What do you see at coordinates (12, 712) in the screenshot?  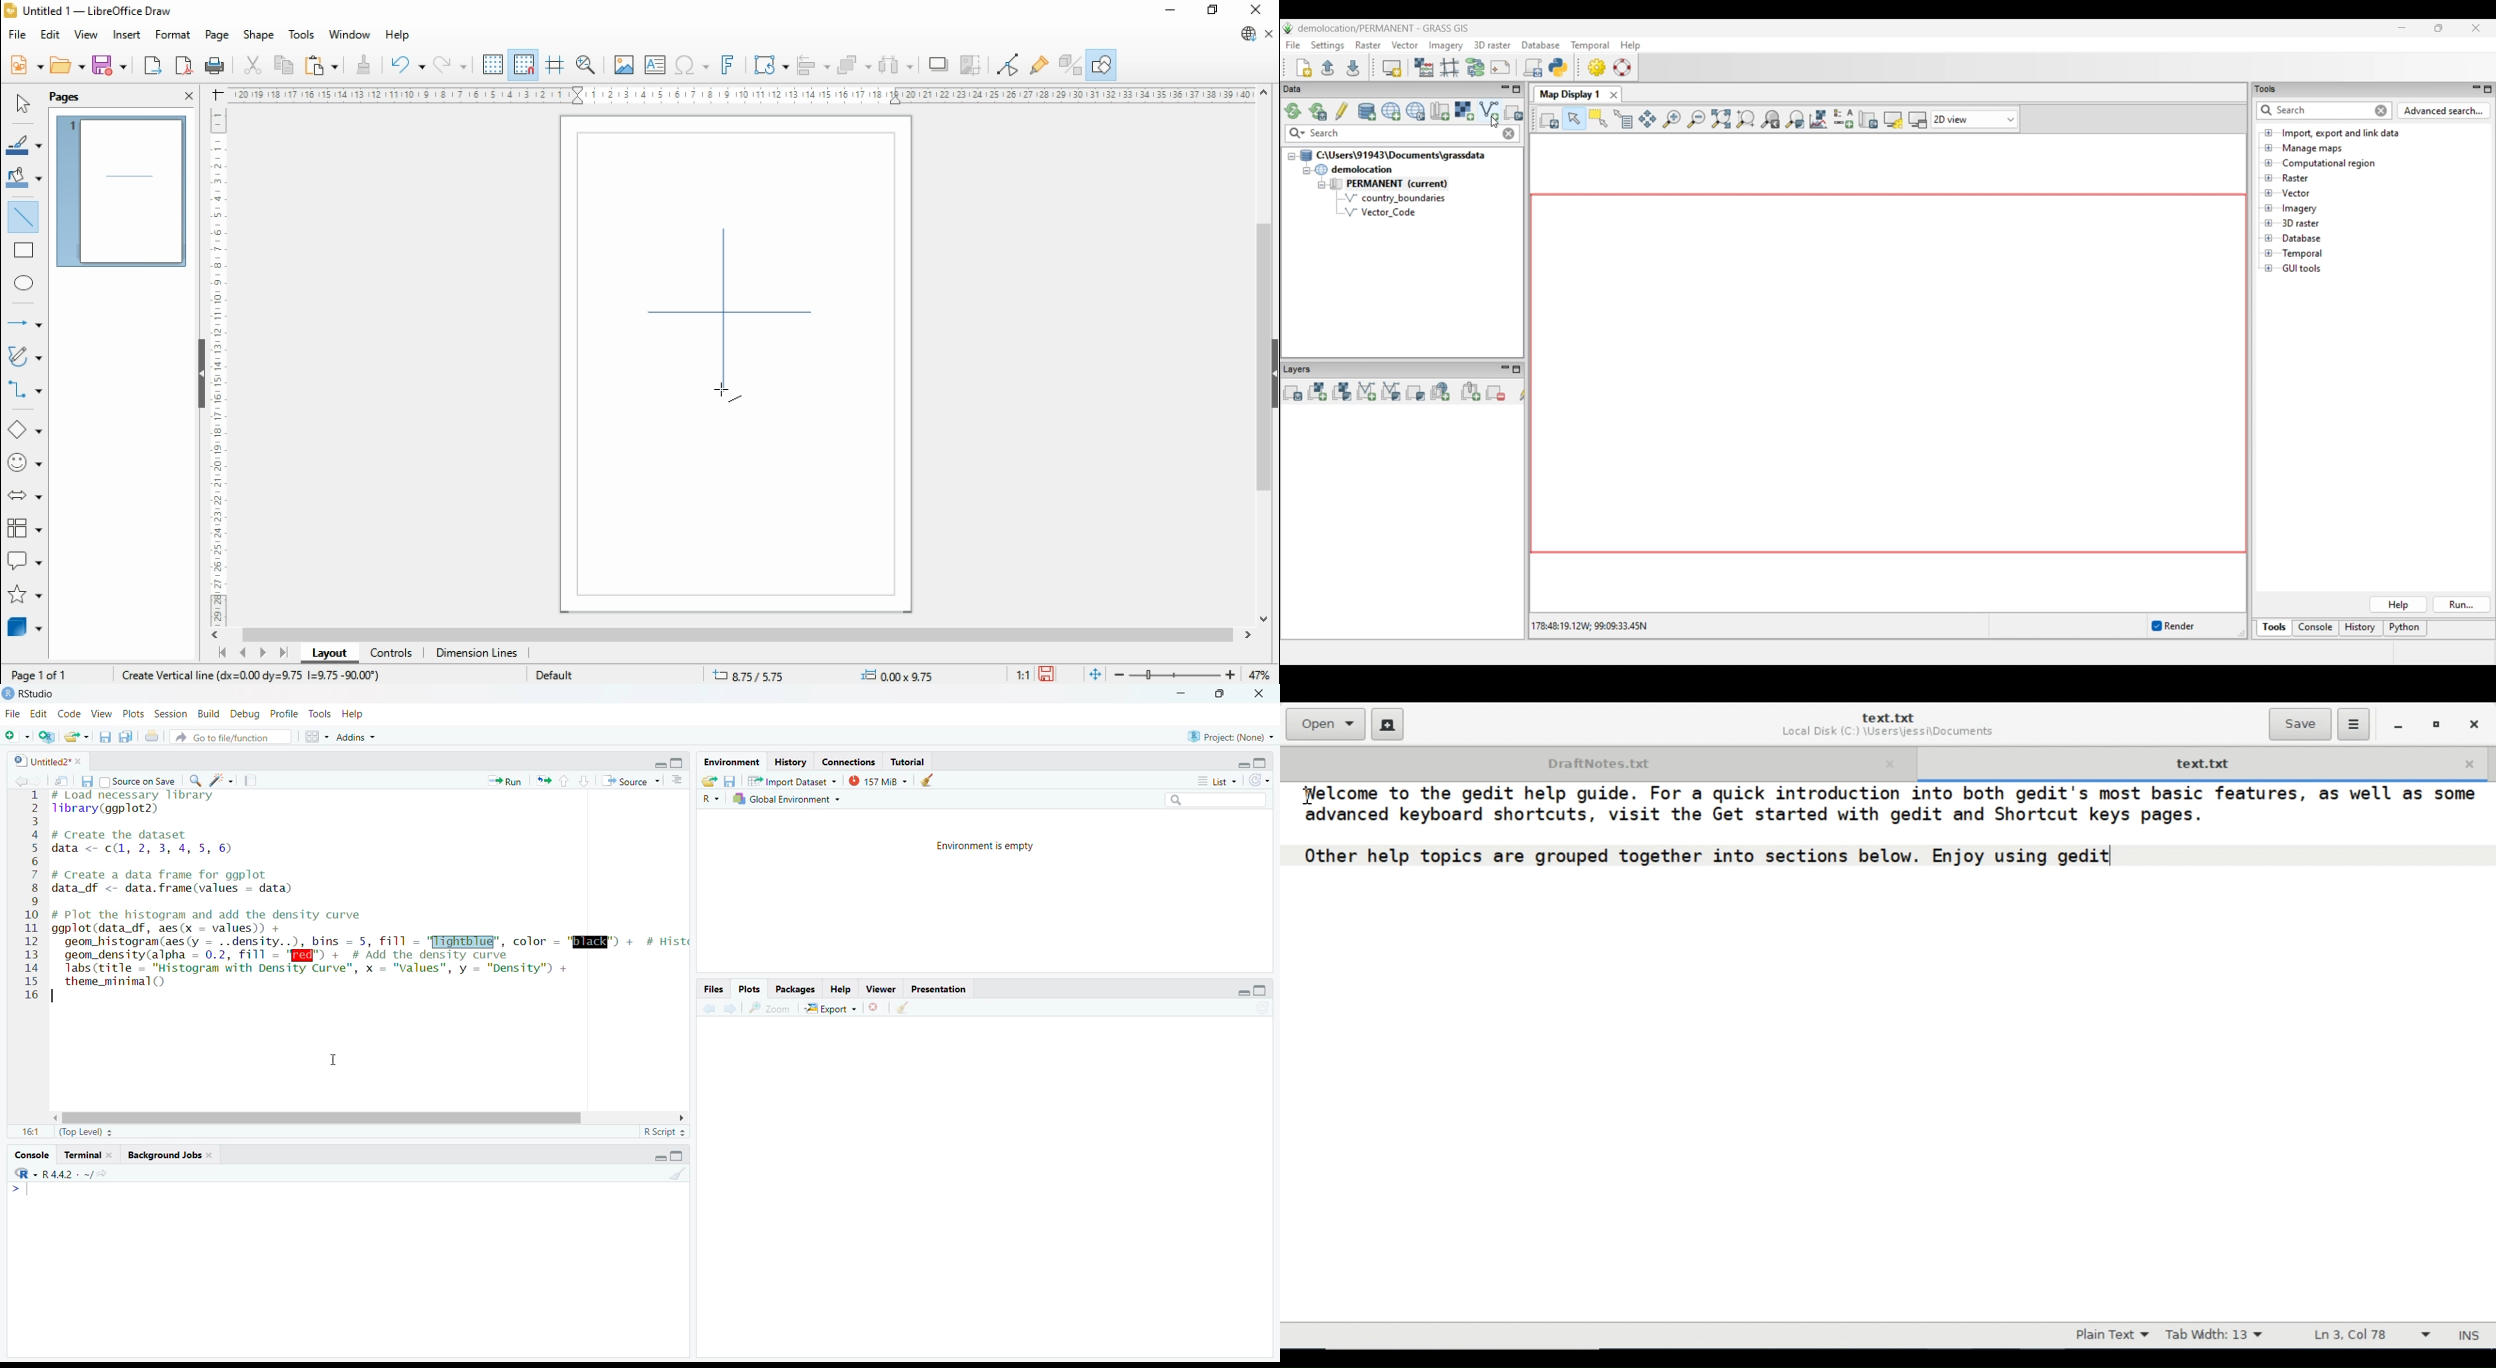 I see `File` at bounding box center [12, 712].